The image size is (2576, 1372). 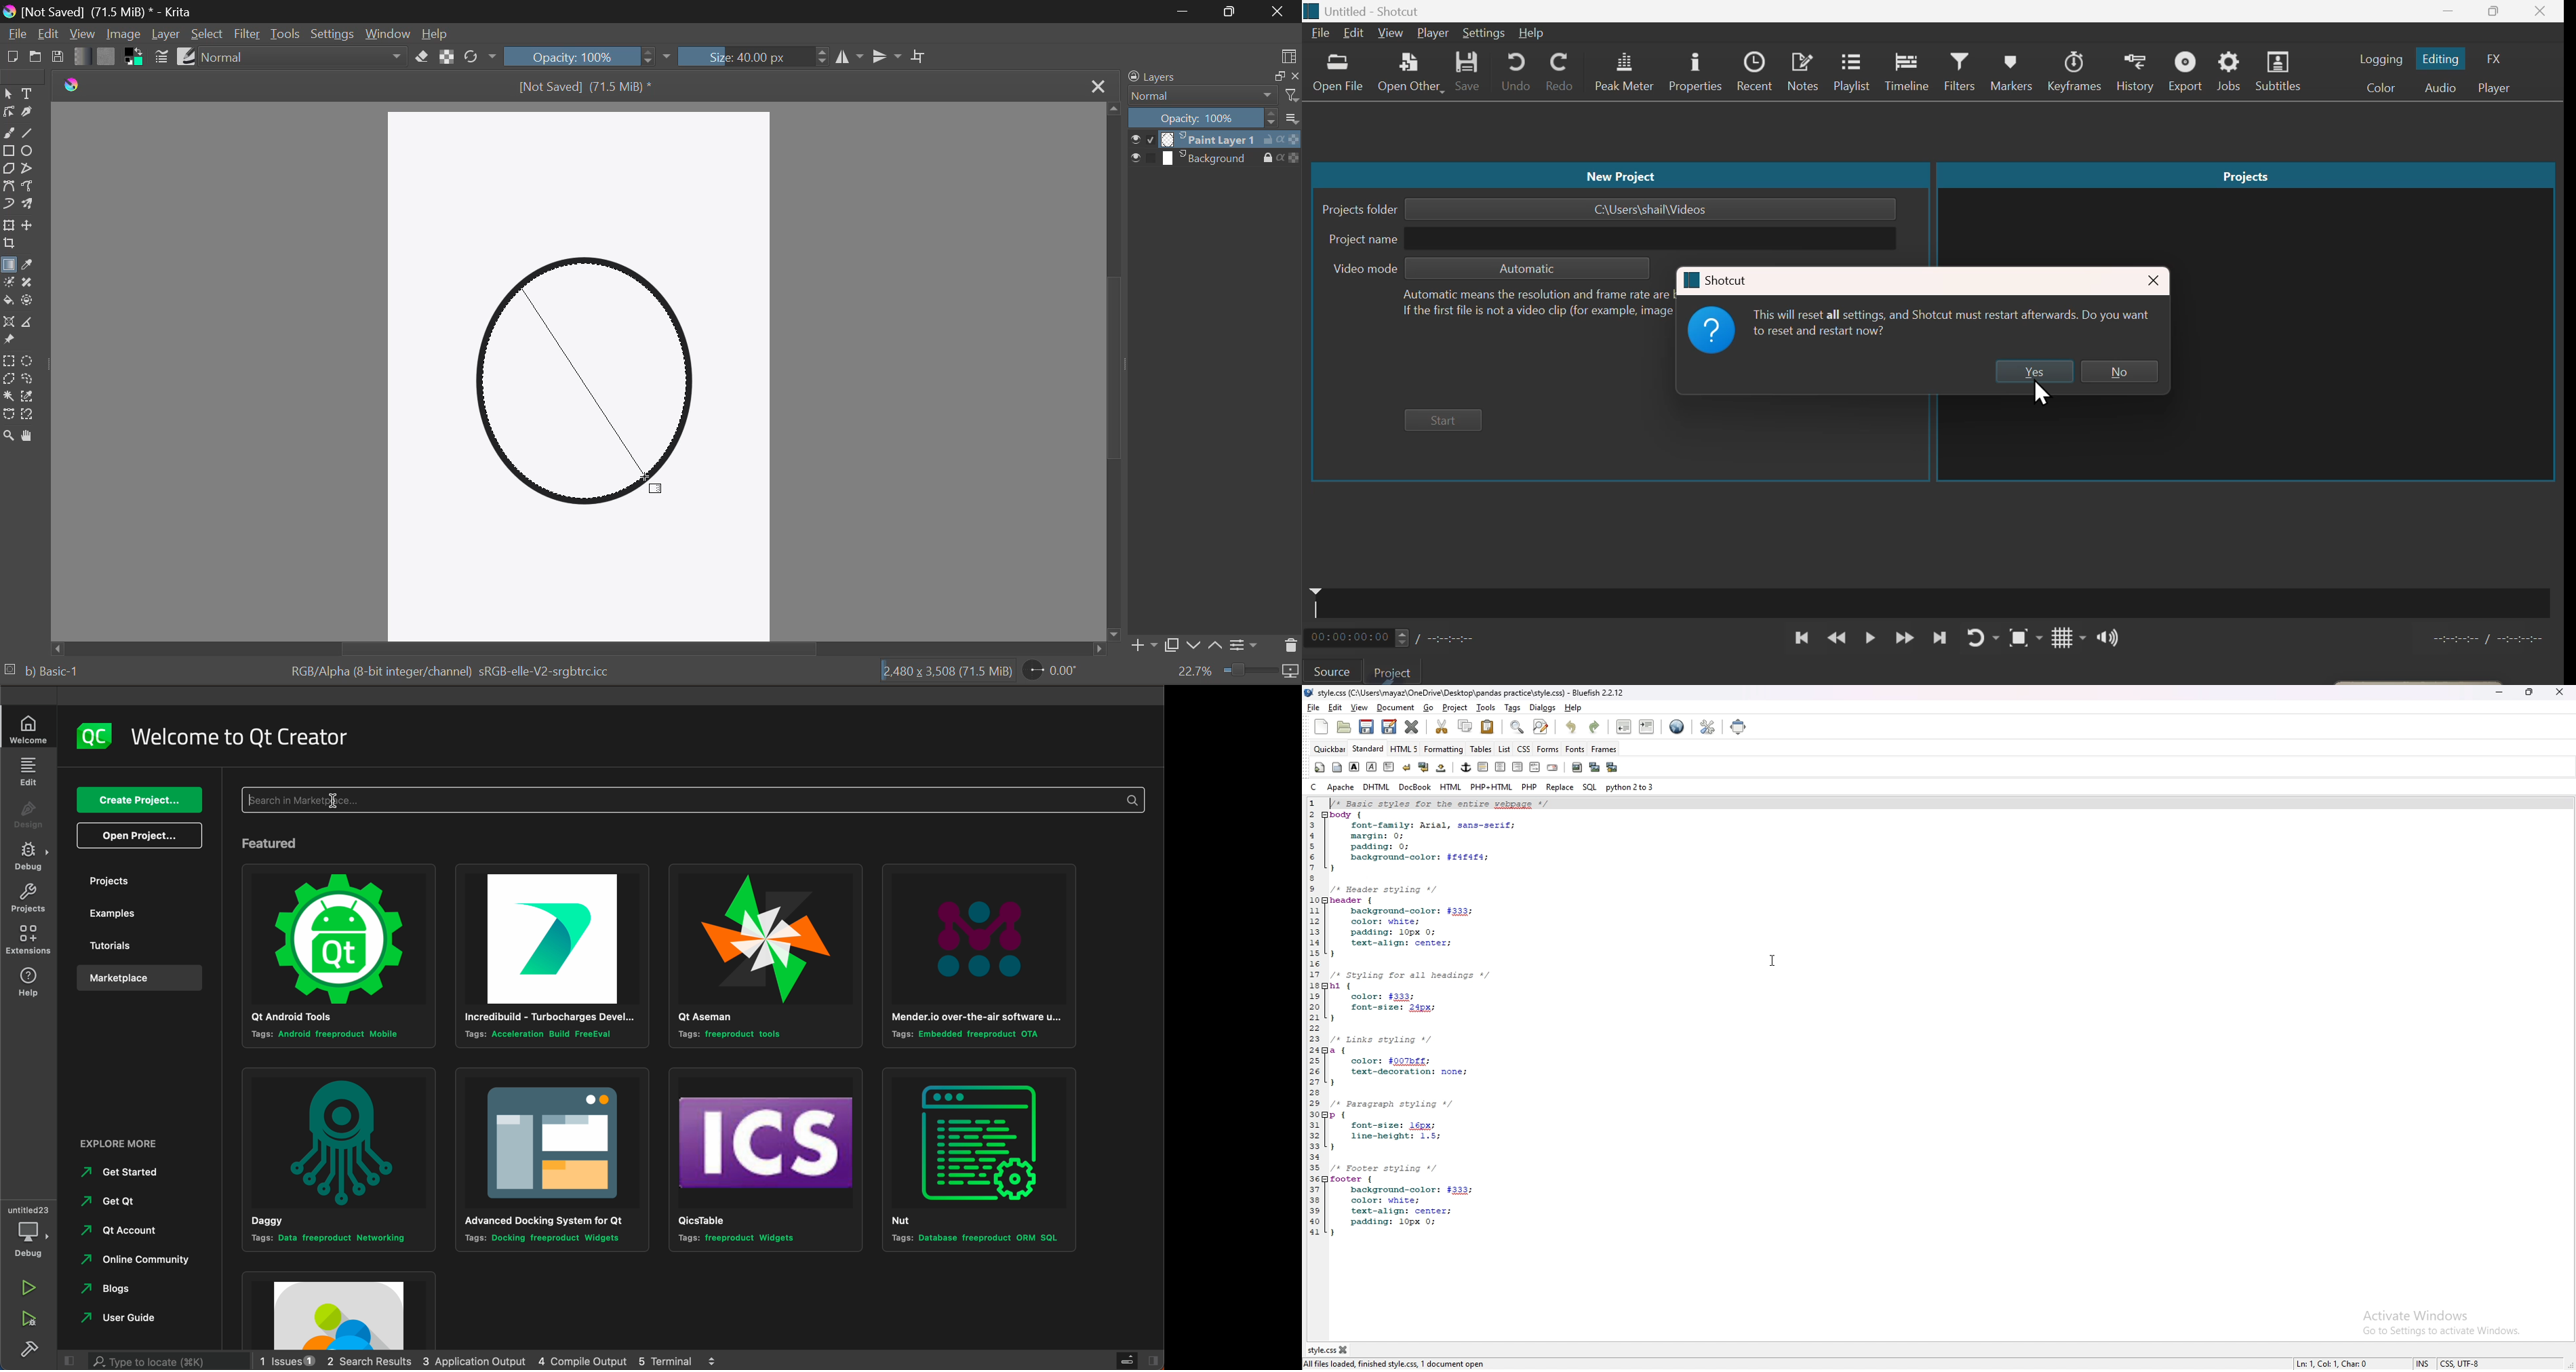 I want to click on dropdown, so click(x=669, y=58).